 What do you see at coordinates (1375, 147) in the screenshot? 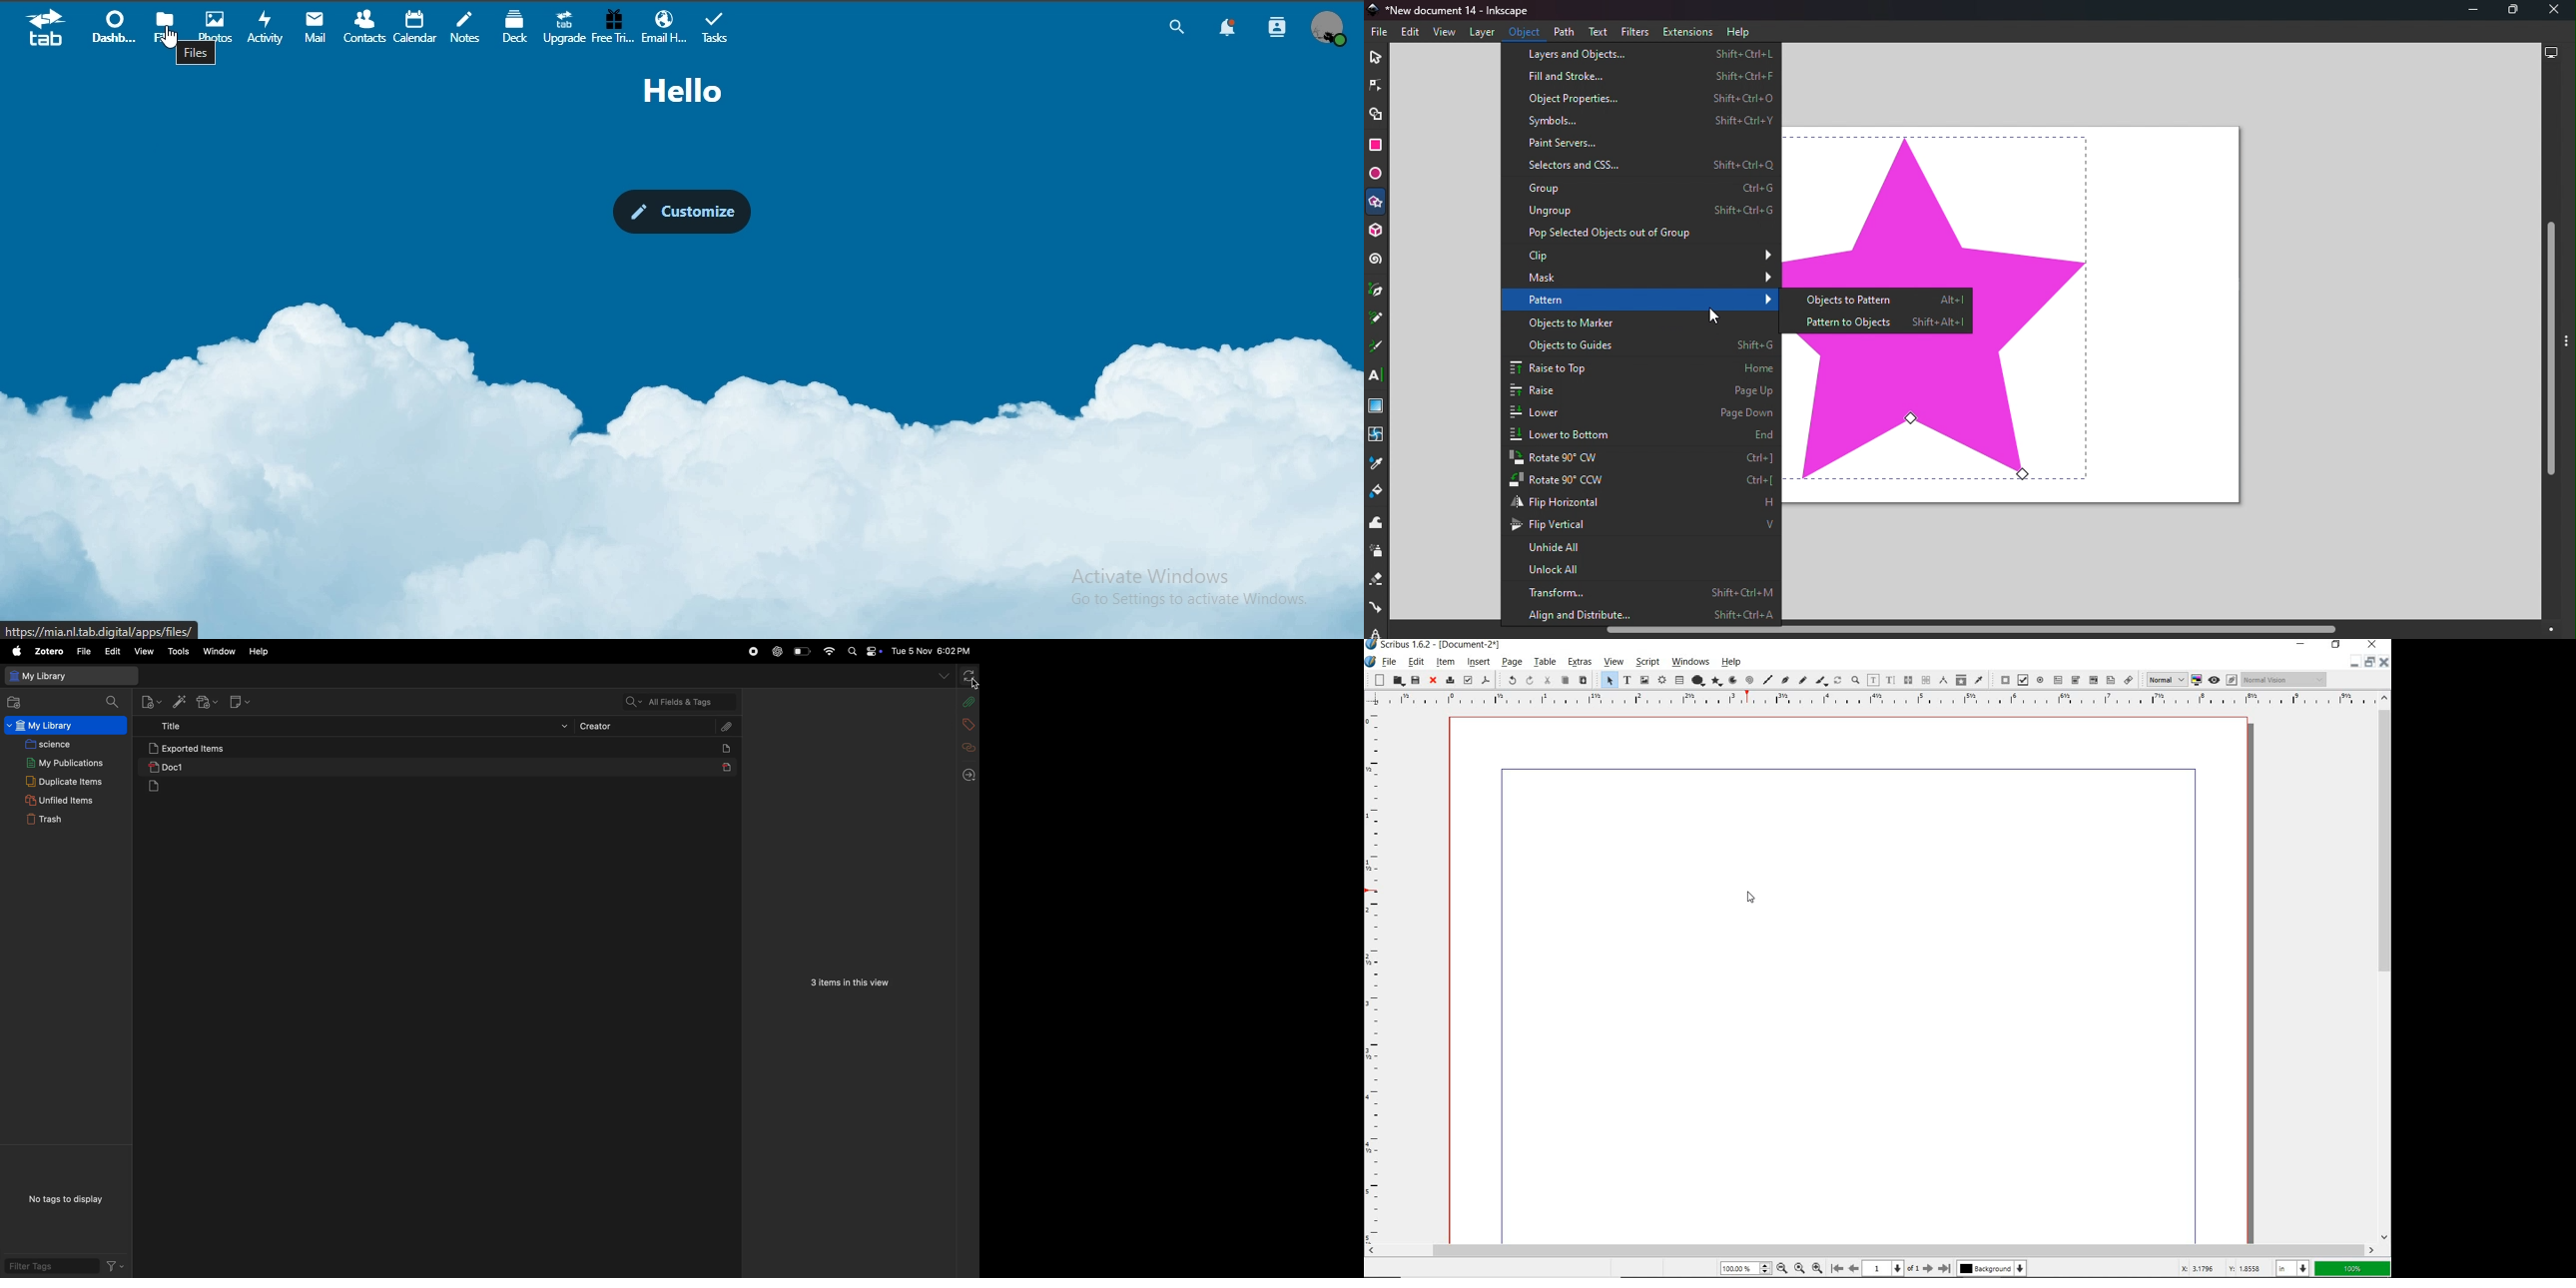
I see `Rectangle tool` at bounding box center [1375, 147].